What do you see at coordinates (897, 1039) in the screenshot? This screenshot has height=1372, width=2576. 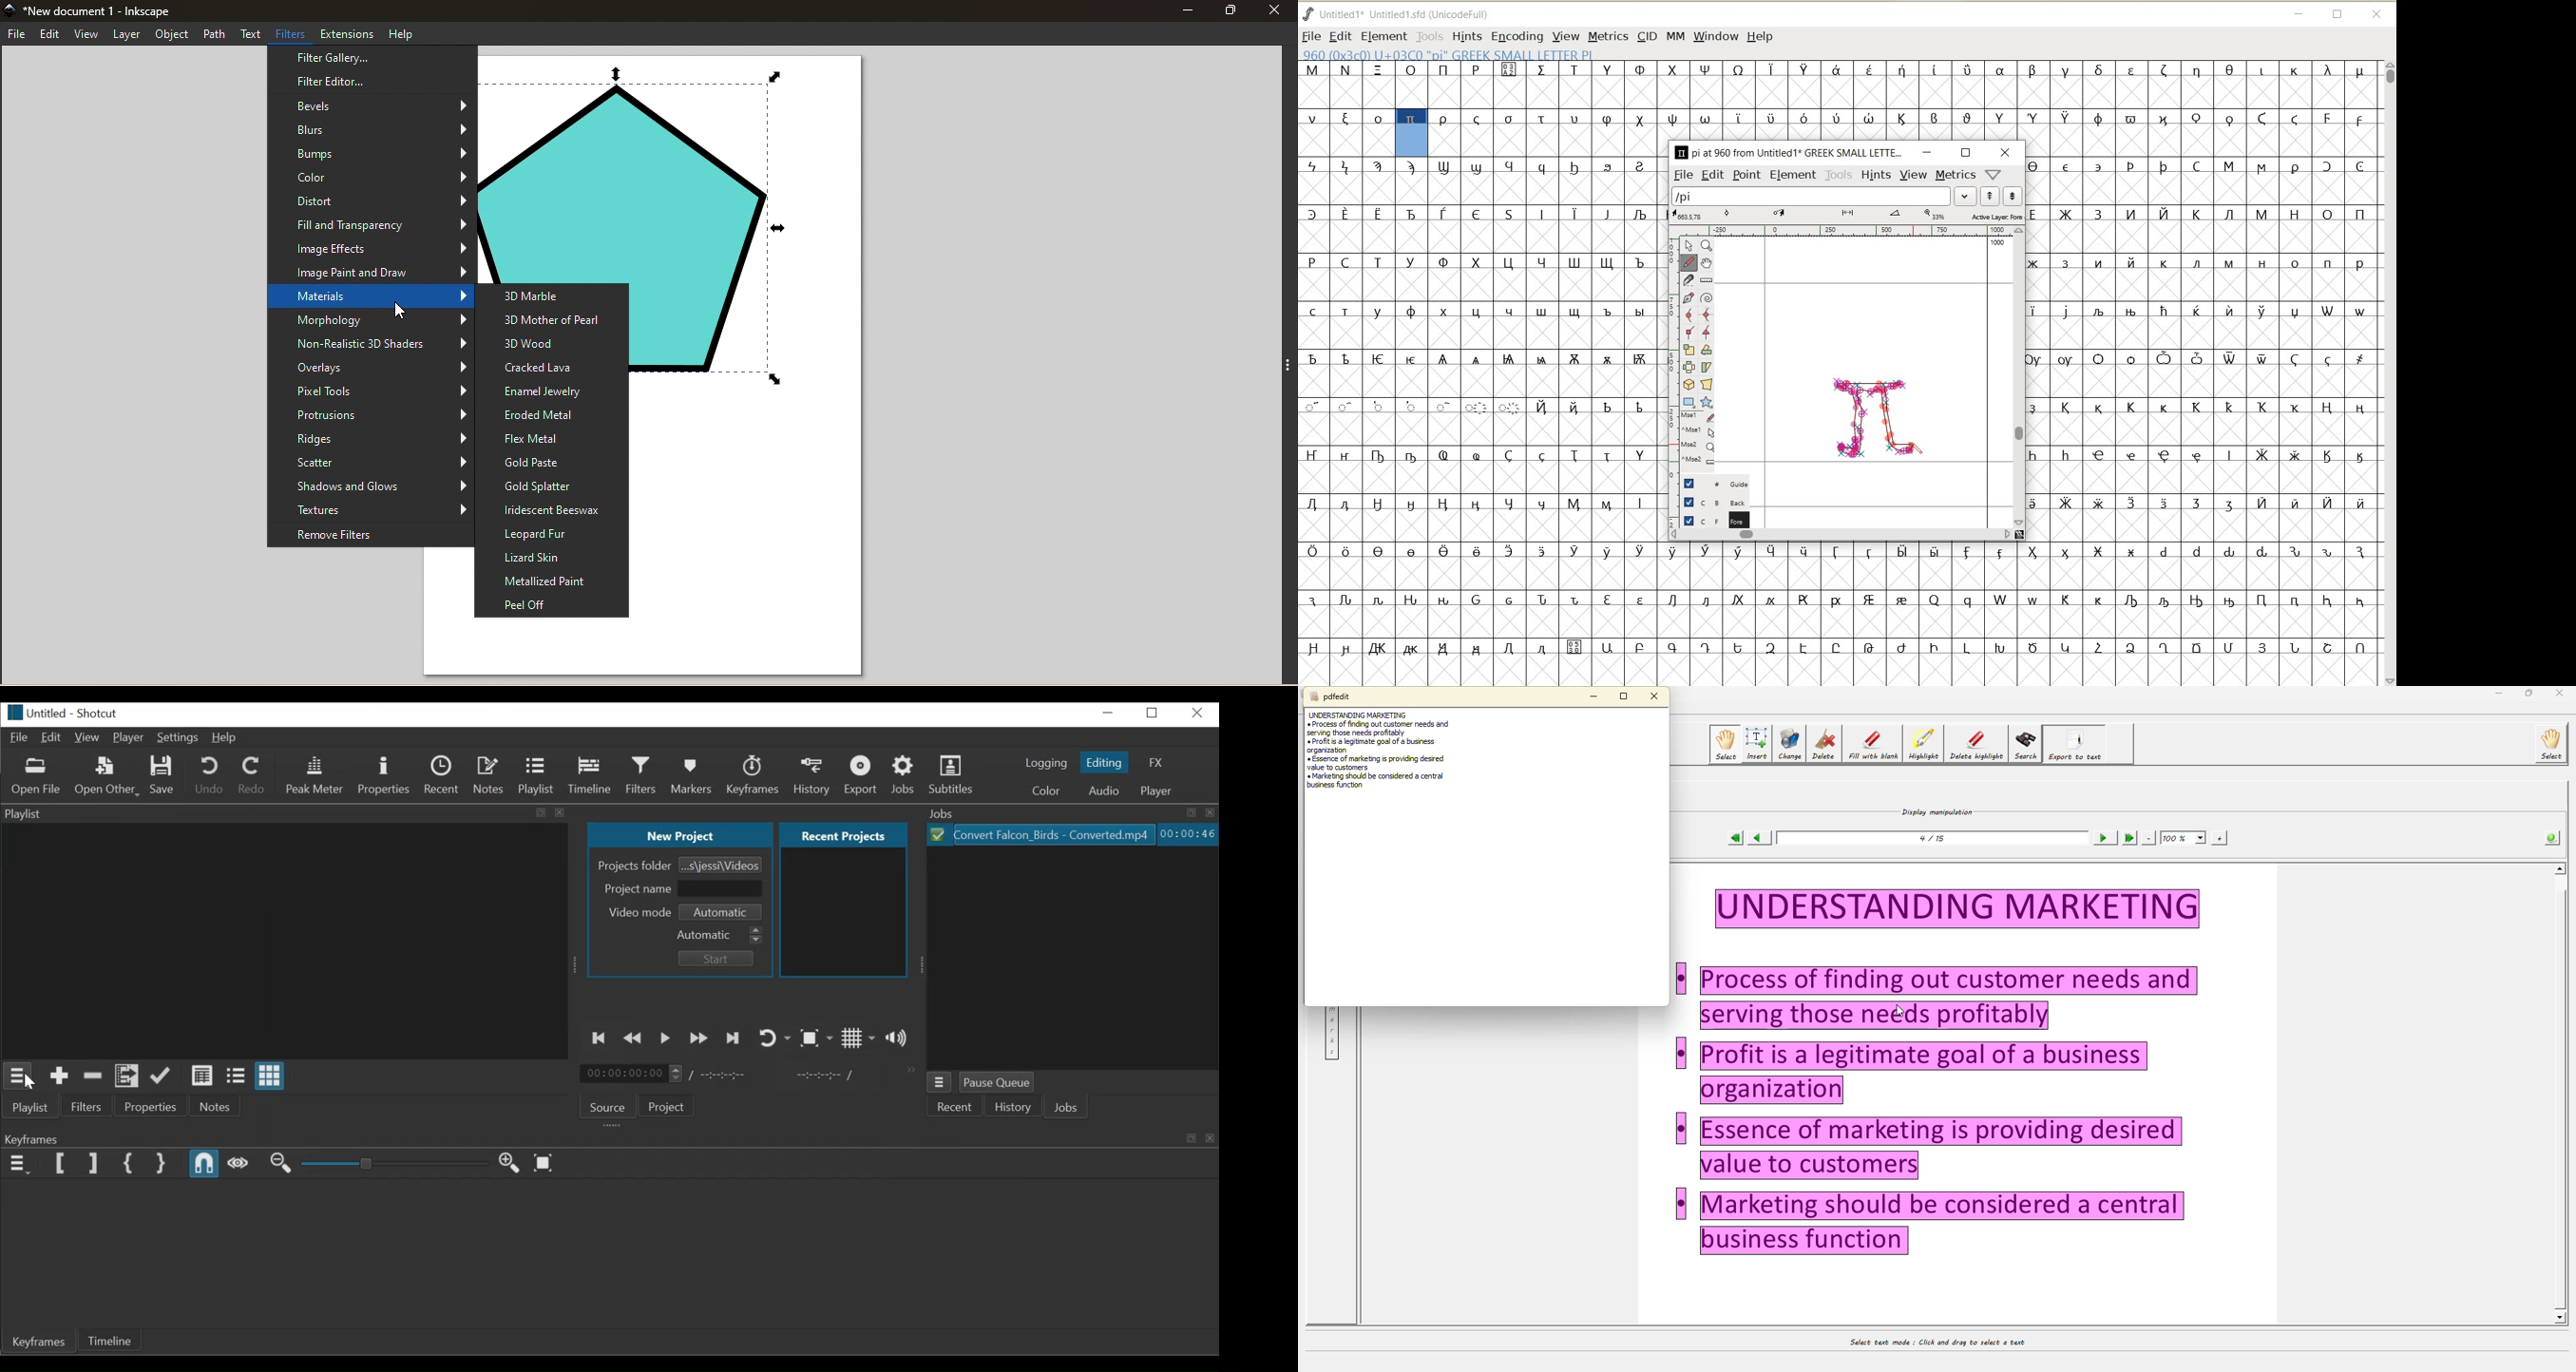 I see `Show the volume control` at bounding box center [897, 1039].